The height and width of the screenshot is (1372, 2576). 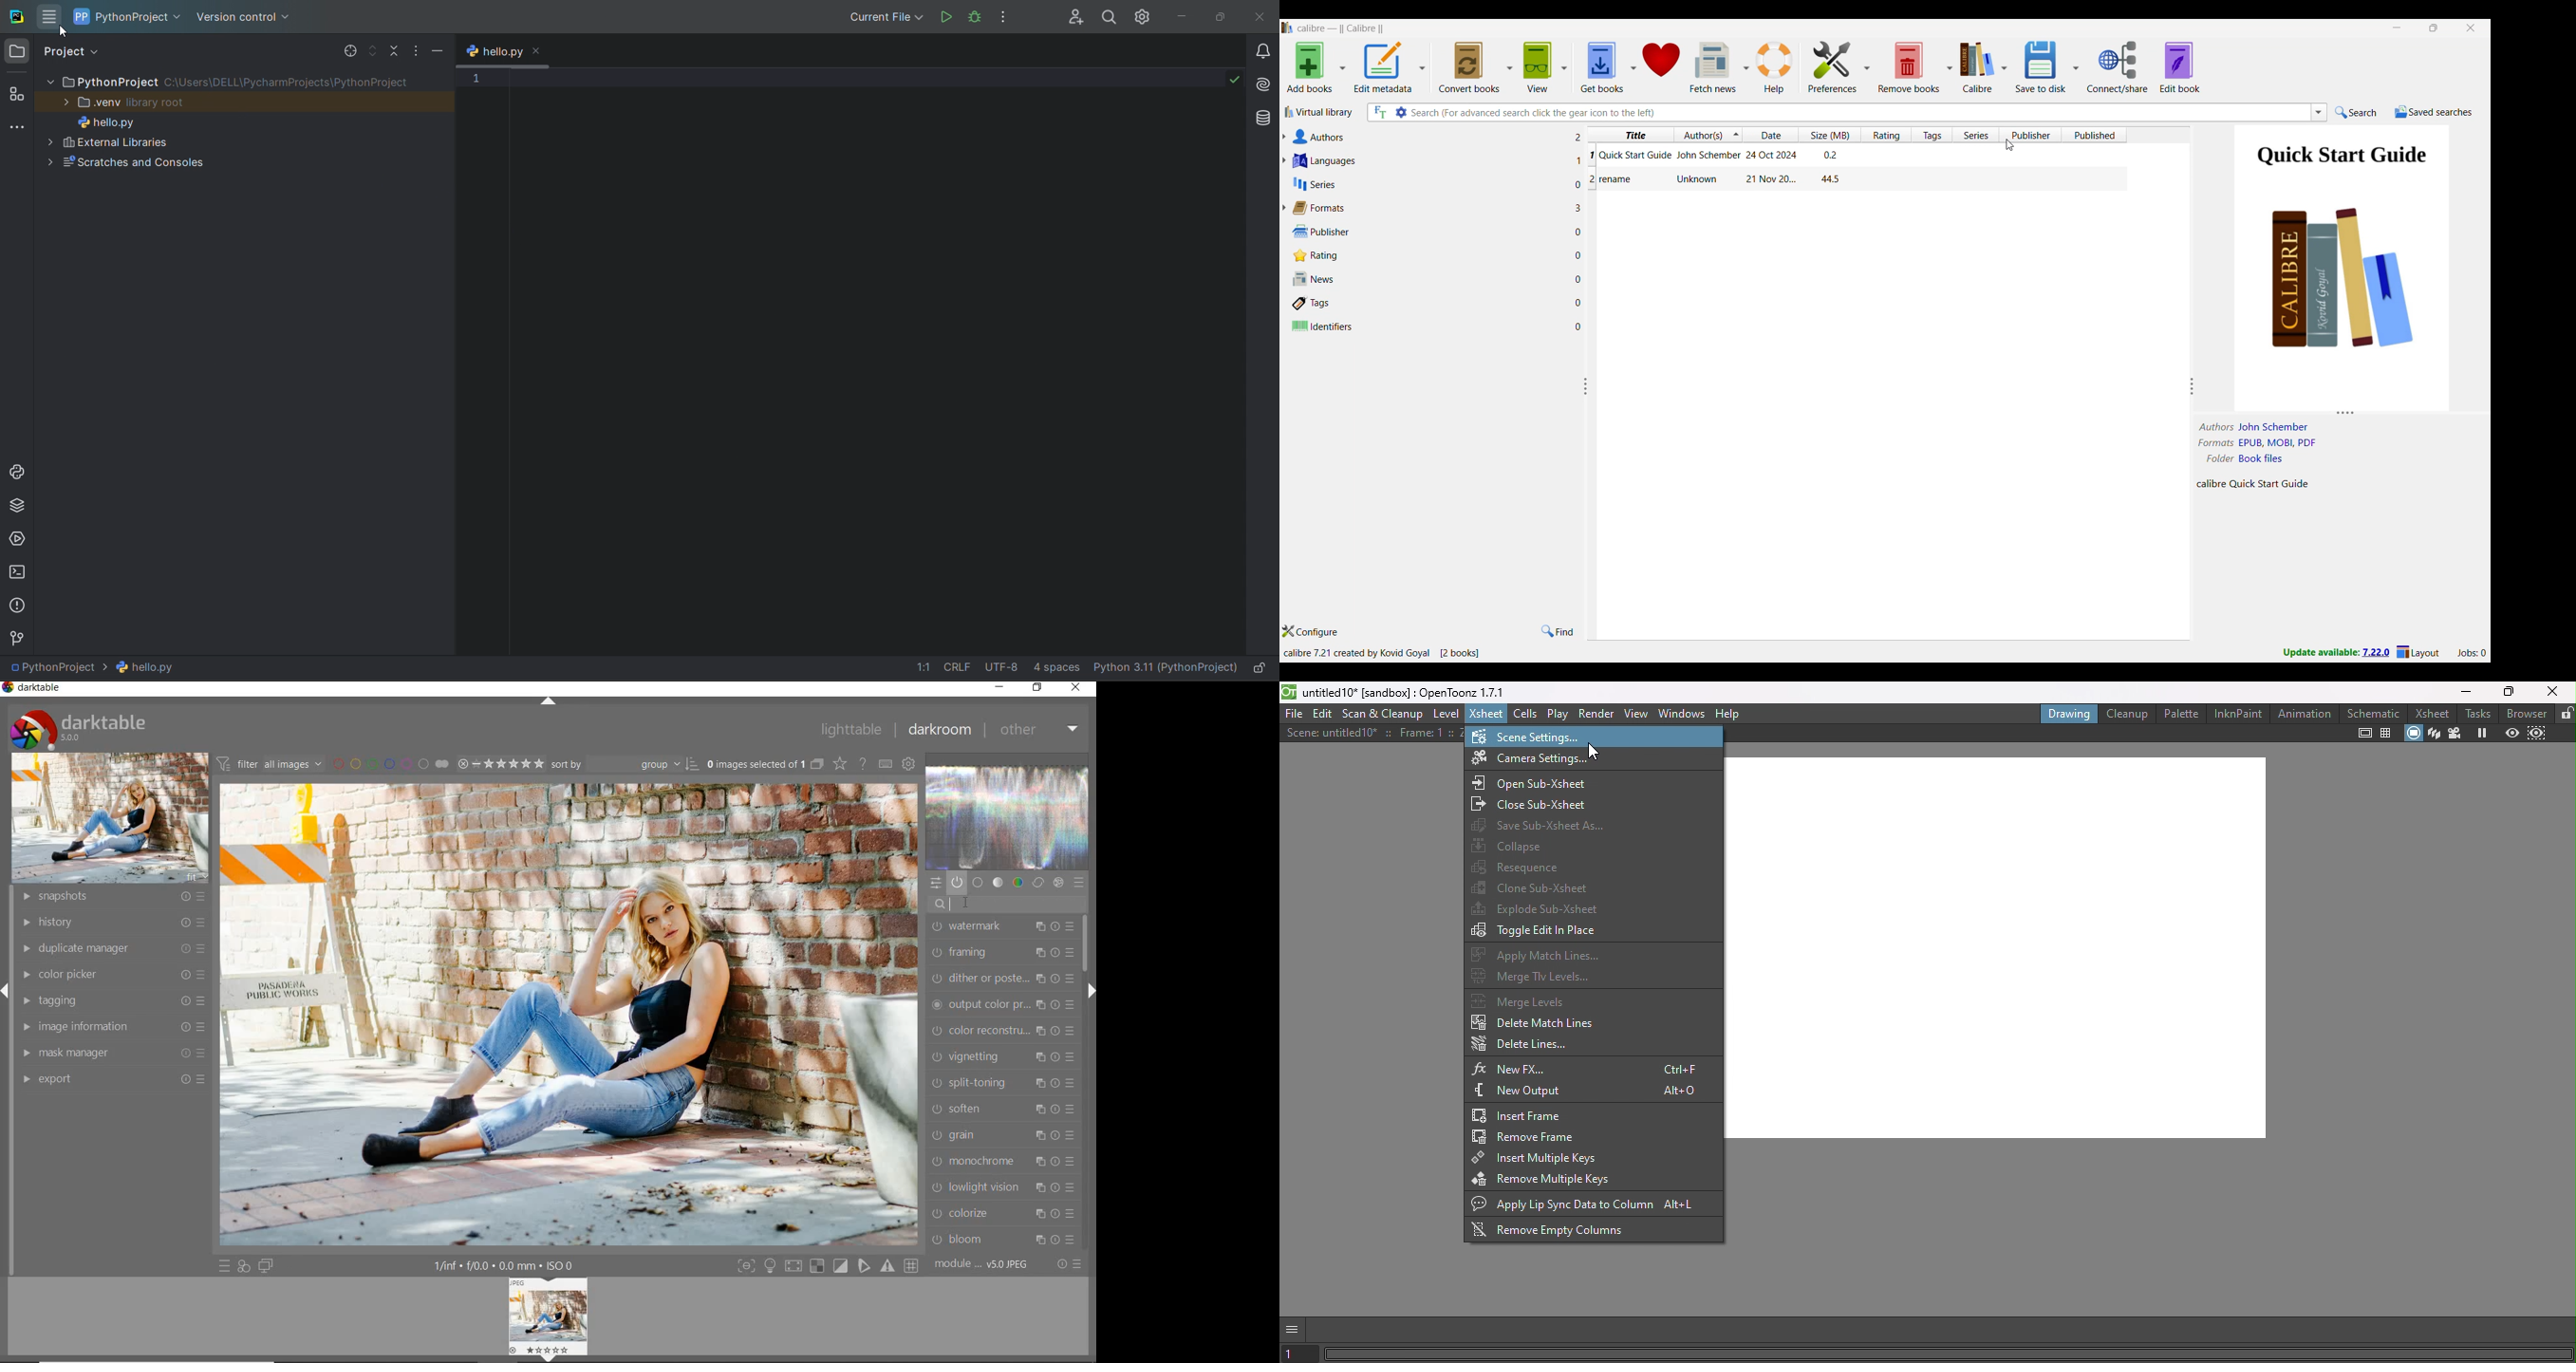 What do you see at coordinates (2343, 413) in the screenshot?
I see `Change height of columns attached to this panel` at bounding box center [2343, 413].